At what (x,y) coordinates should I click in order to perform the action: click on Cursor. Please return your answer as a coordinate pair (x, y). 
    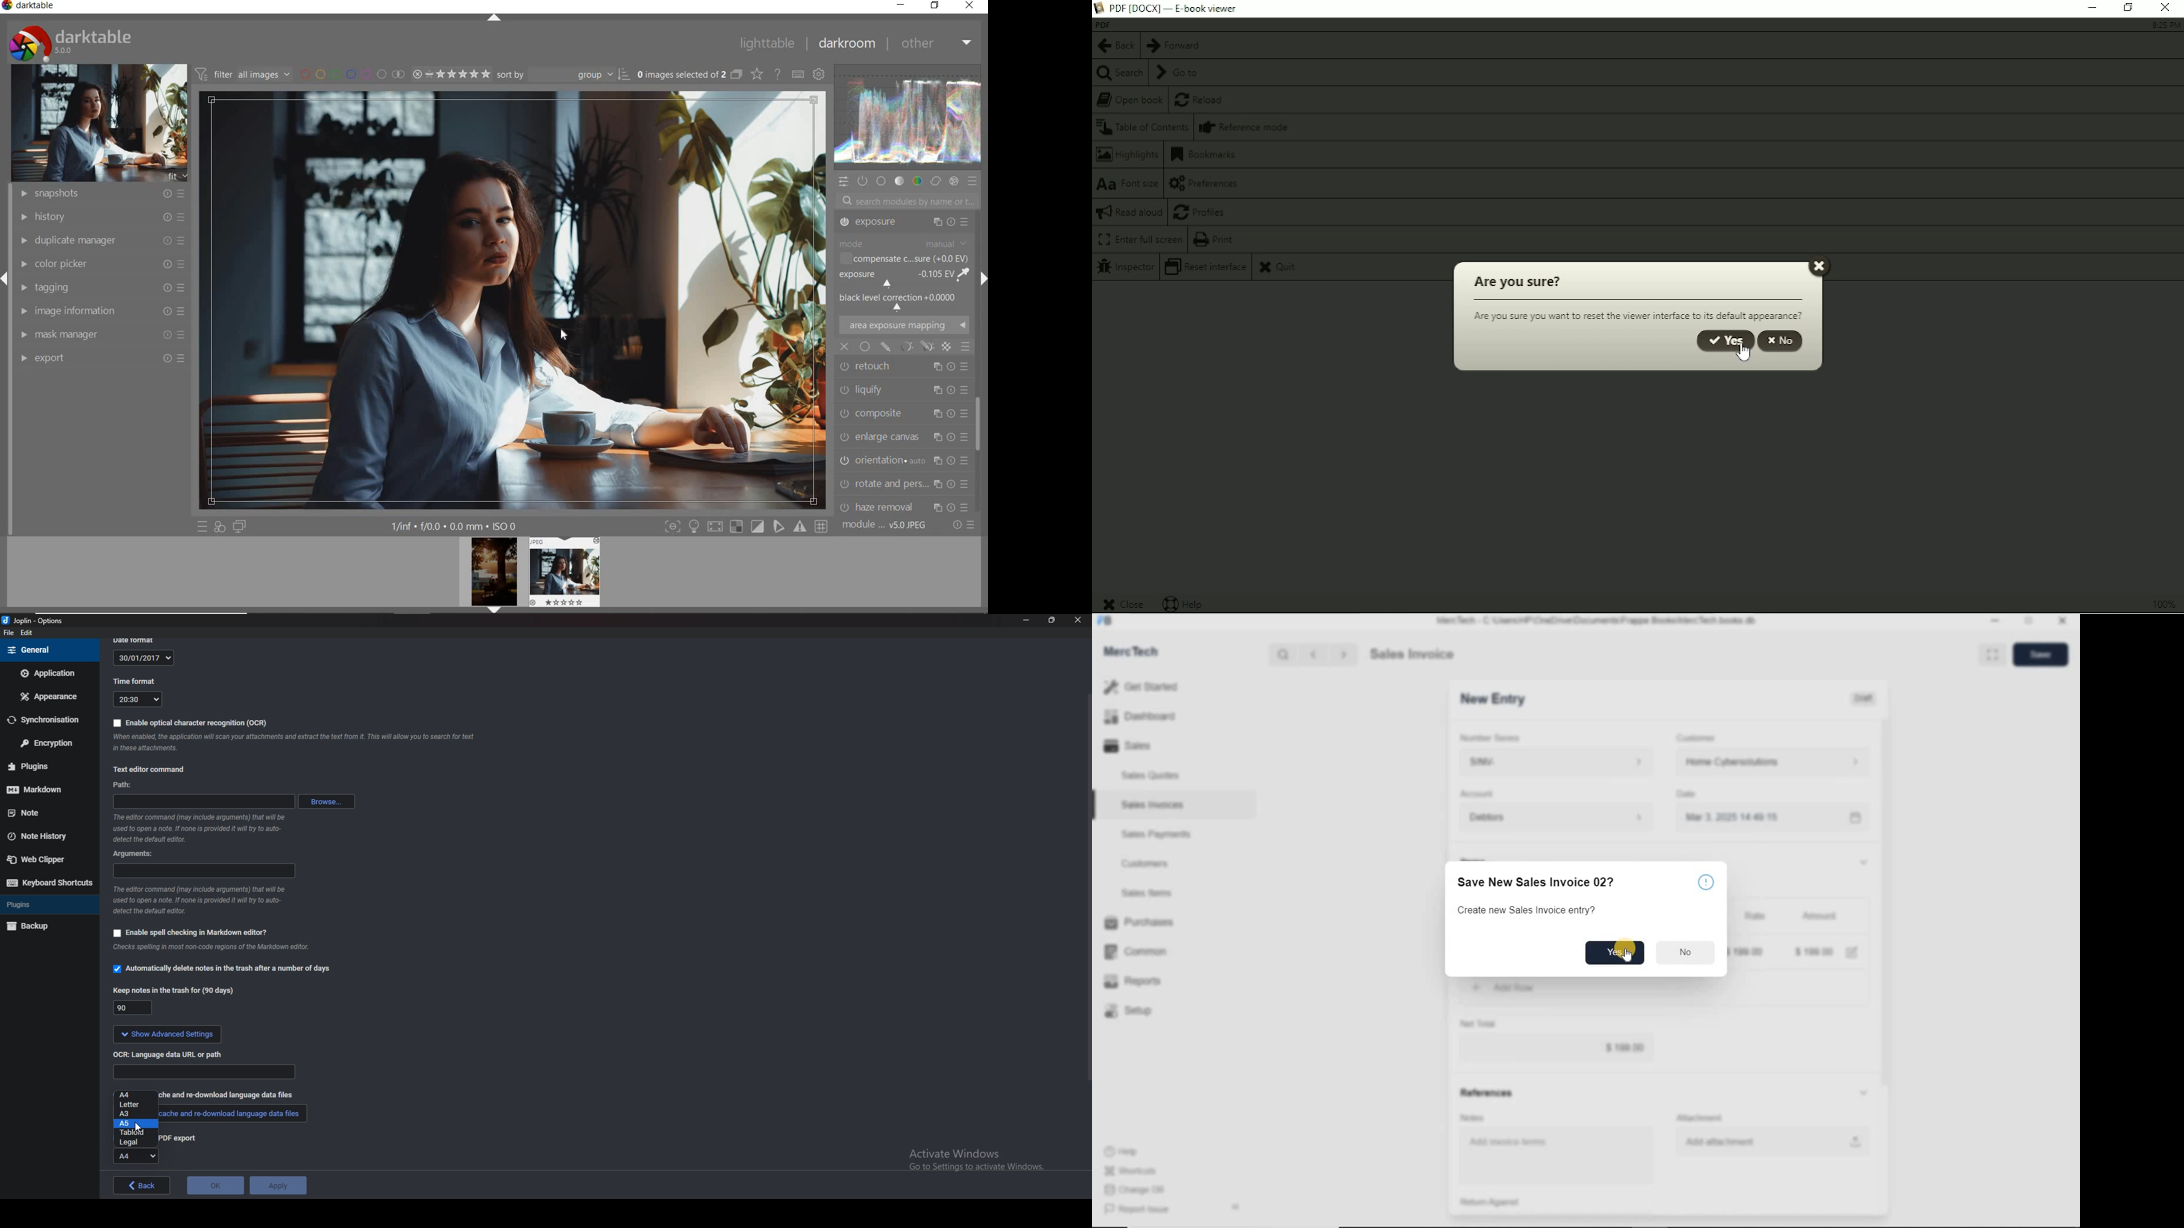
    Looking at the image, I should click on (1738, 356).